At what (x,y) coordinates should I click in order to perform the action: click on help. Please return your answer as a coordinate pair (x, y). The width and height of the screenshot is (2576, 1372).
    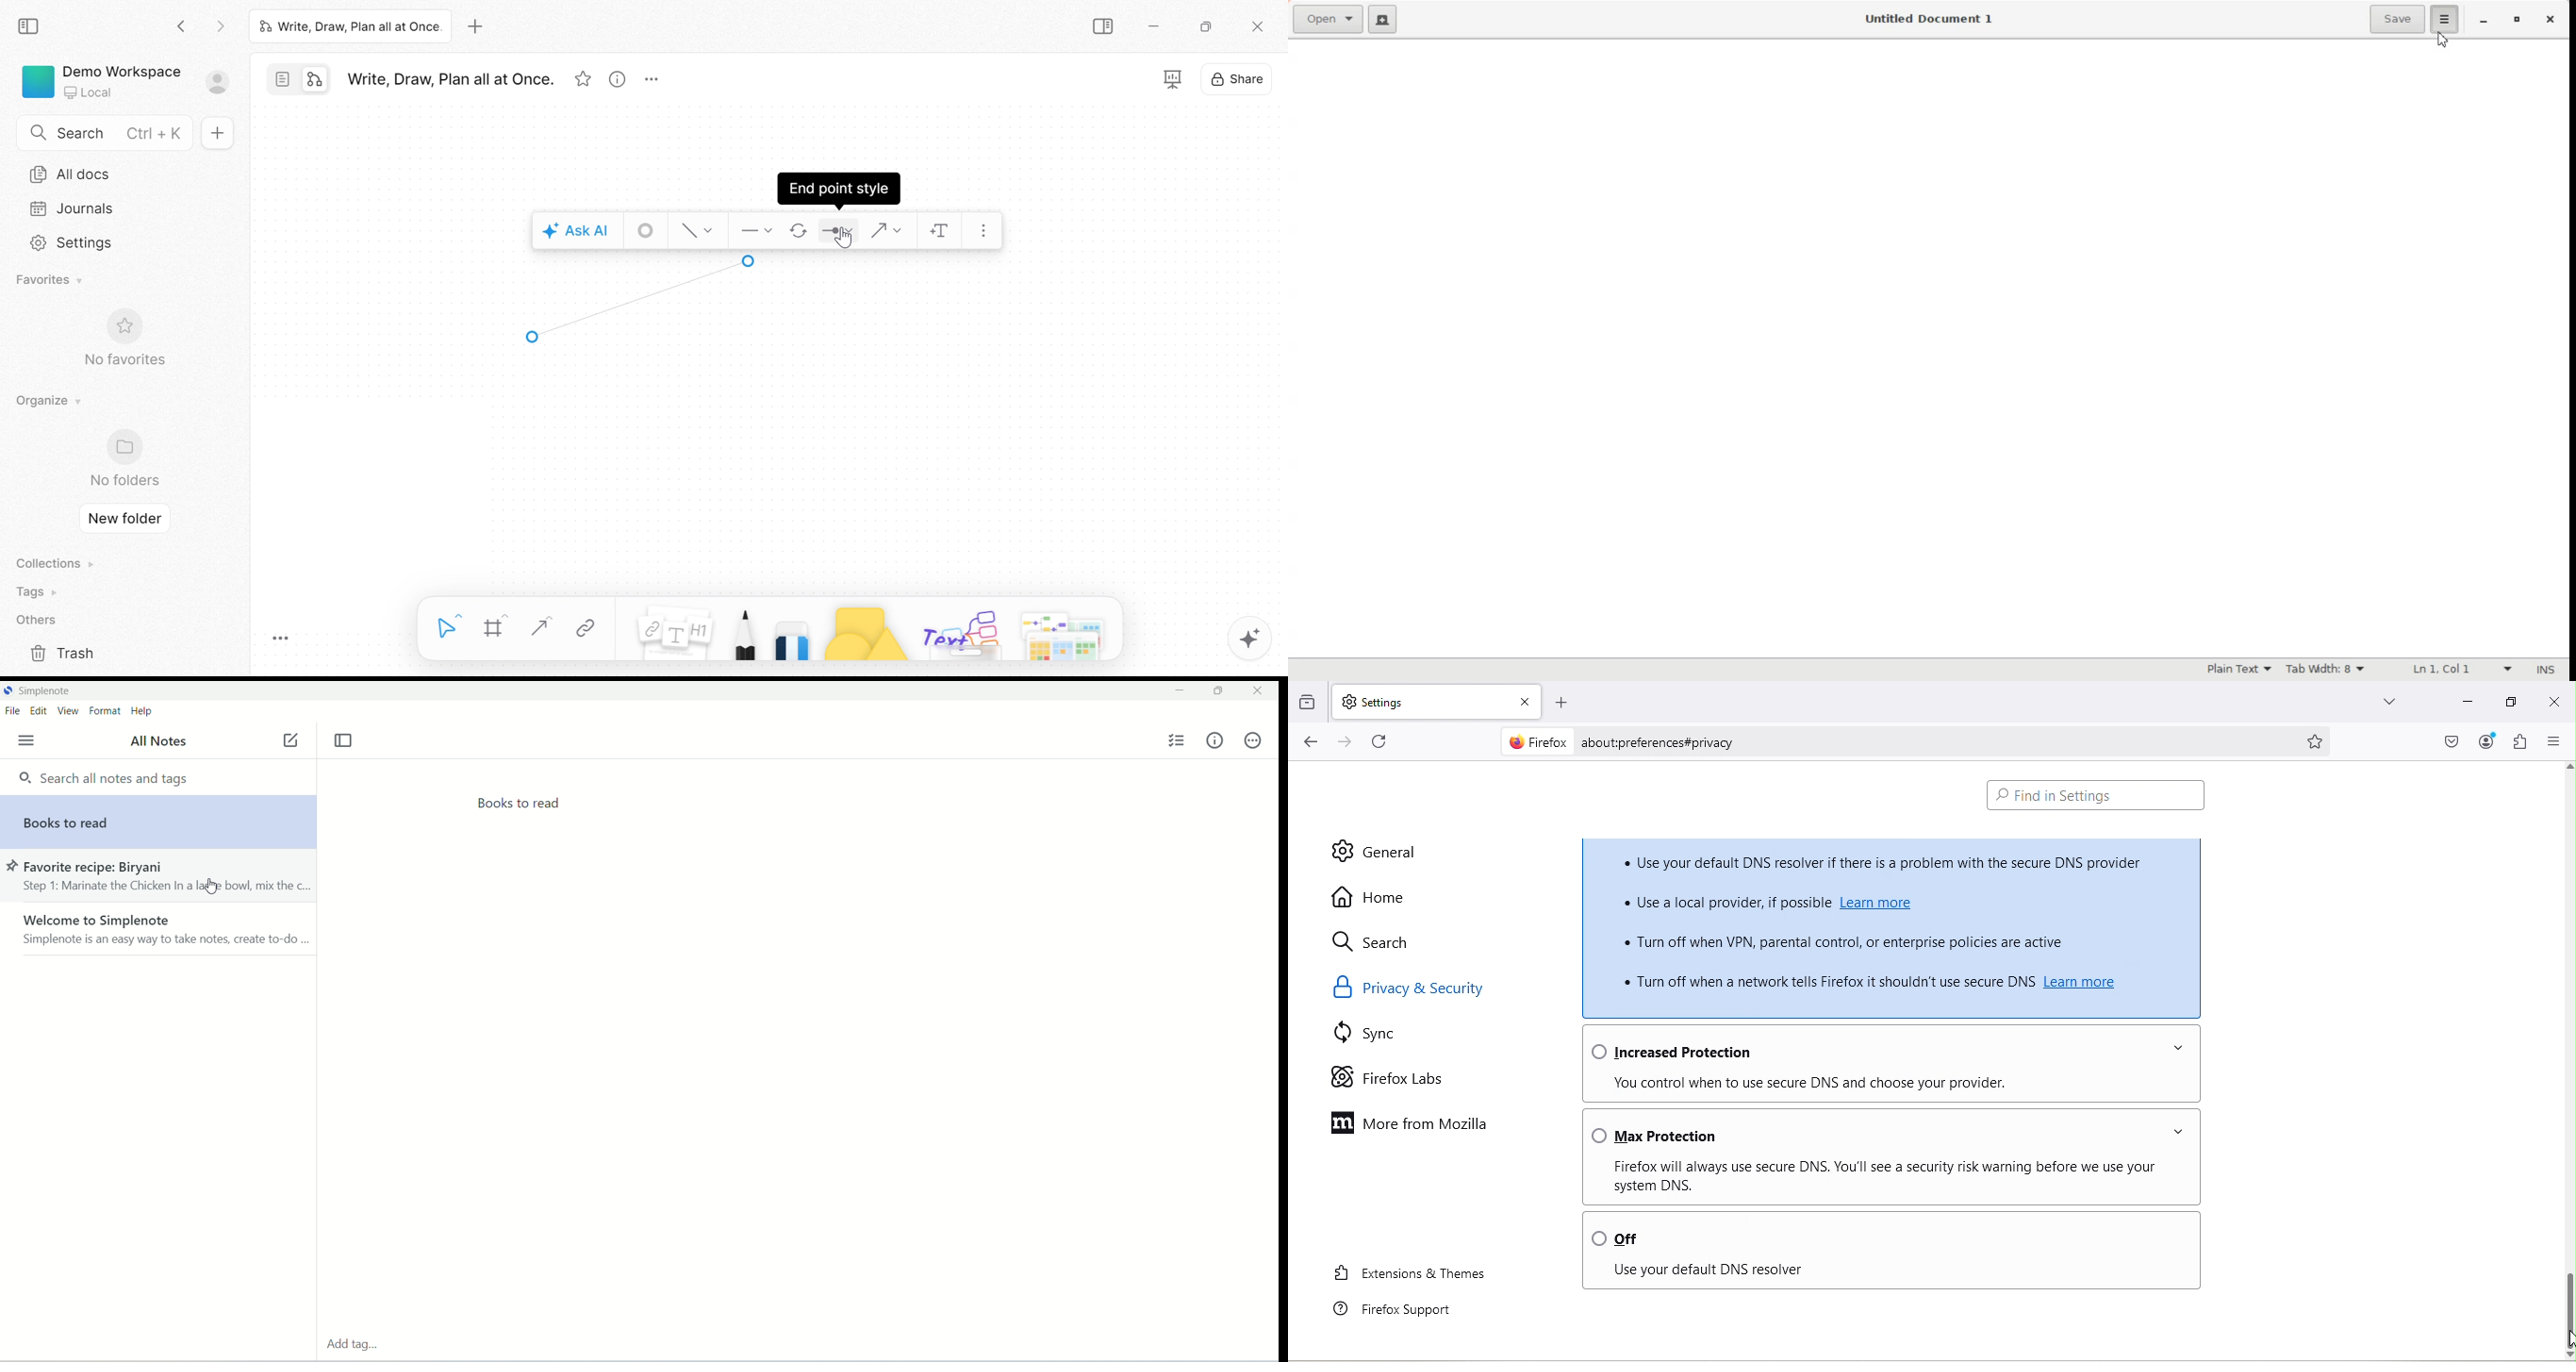
    Looking at the image, I should click on (143, 712).